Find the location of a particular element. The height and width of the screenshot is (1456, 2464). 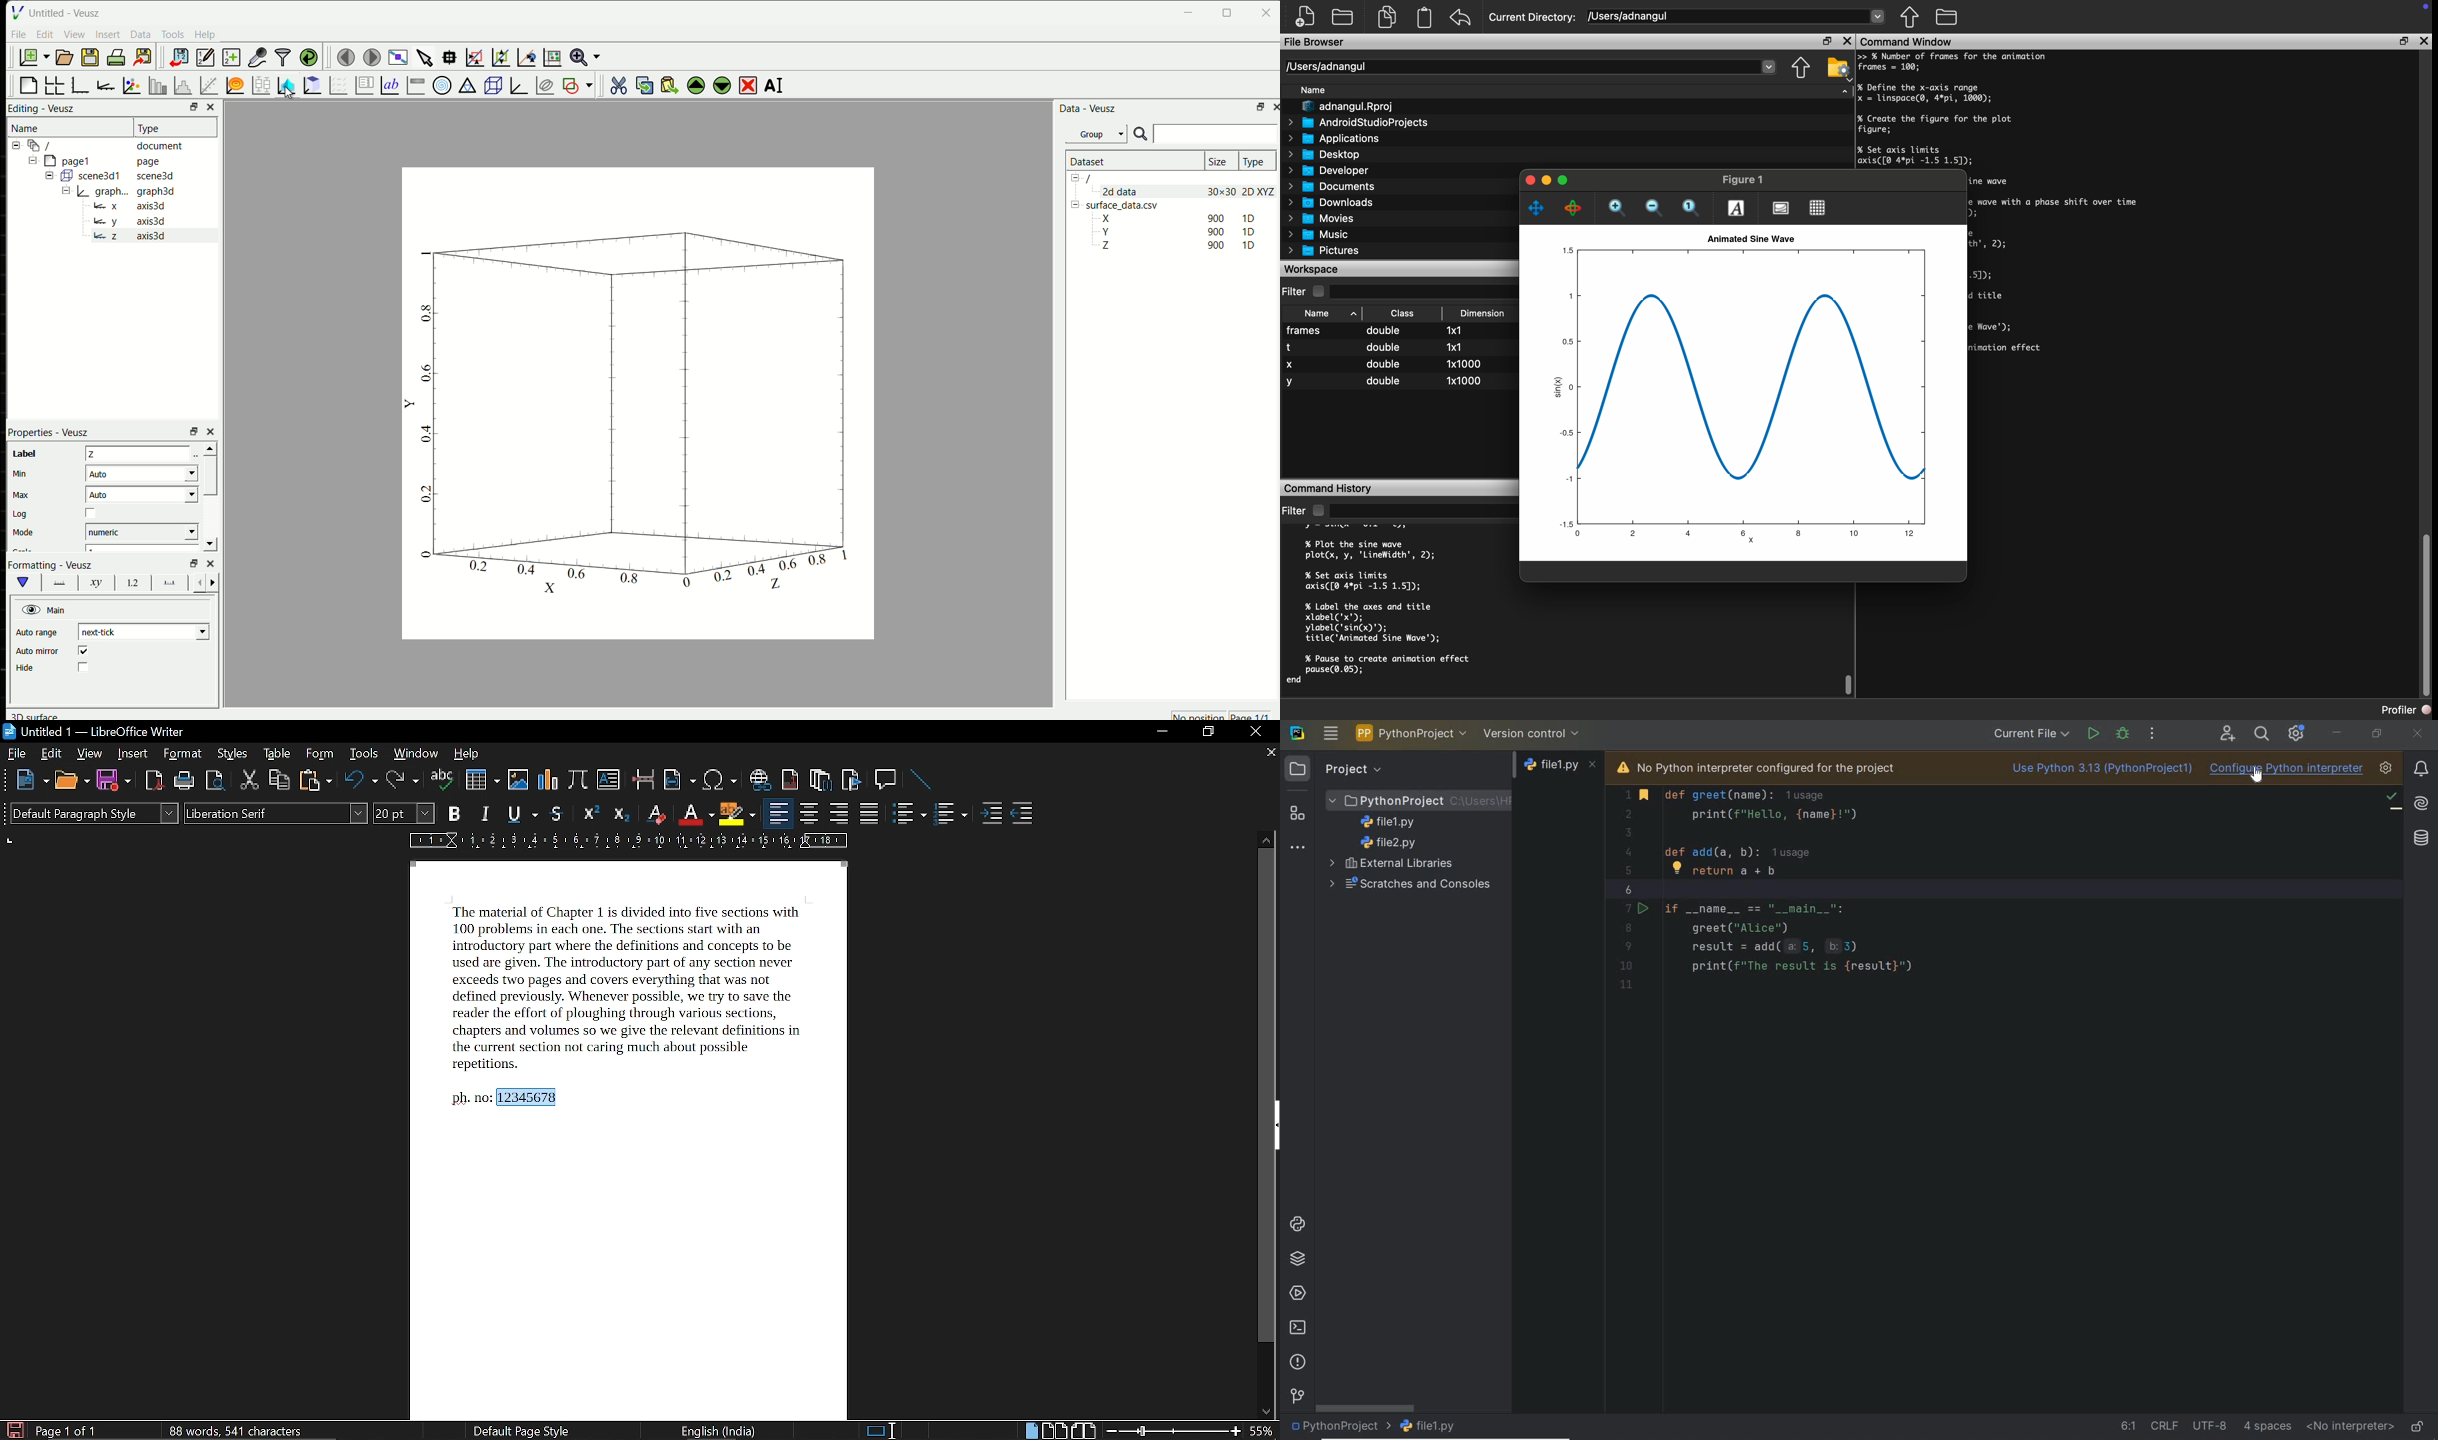

 is located at coordinates (94, 175).